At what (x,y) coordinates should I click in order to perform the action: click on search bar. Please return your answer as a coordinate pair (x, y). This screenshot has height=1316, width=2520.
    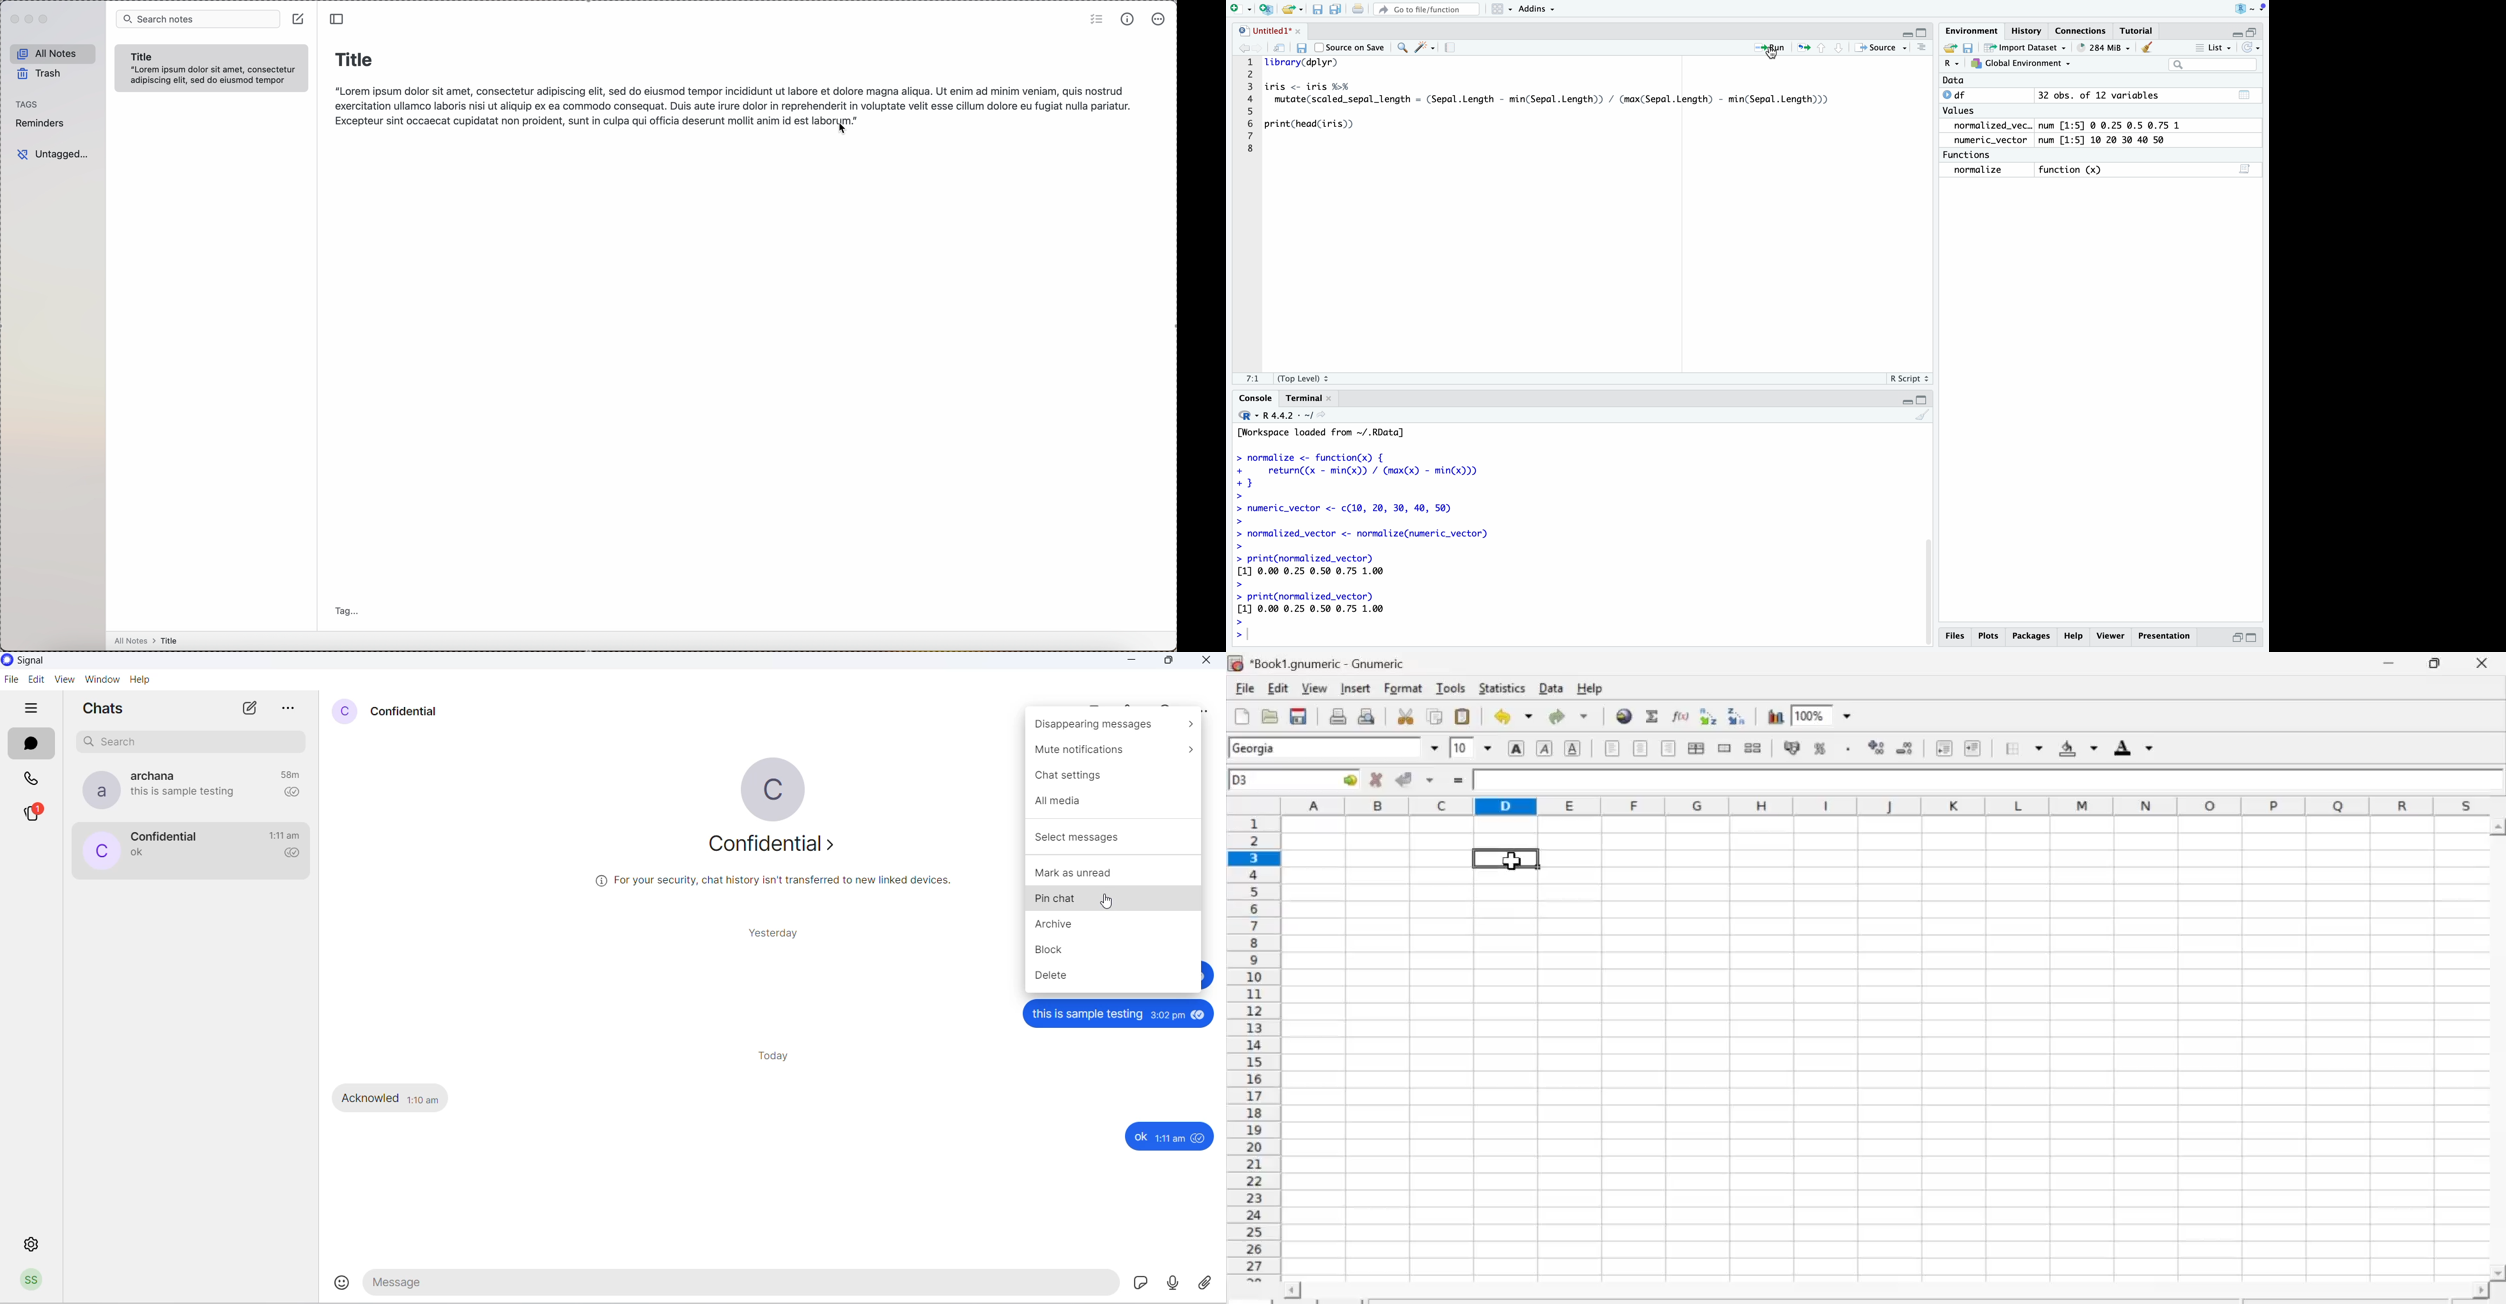
    Looking at the image, I should click on (195, 18).